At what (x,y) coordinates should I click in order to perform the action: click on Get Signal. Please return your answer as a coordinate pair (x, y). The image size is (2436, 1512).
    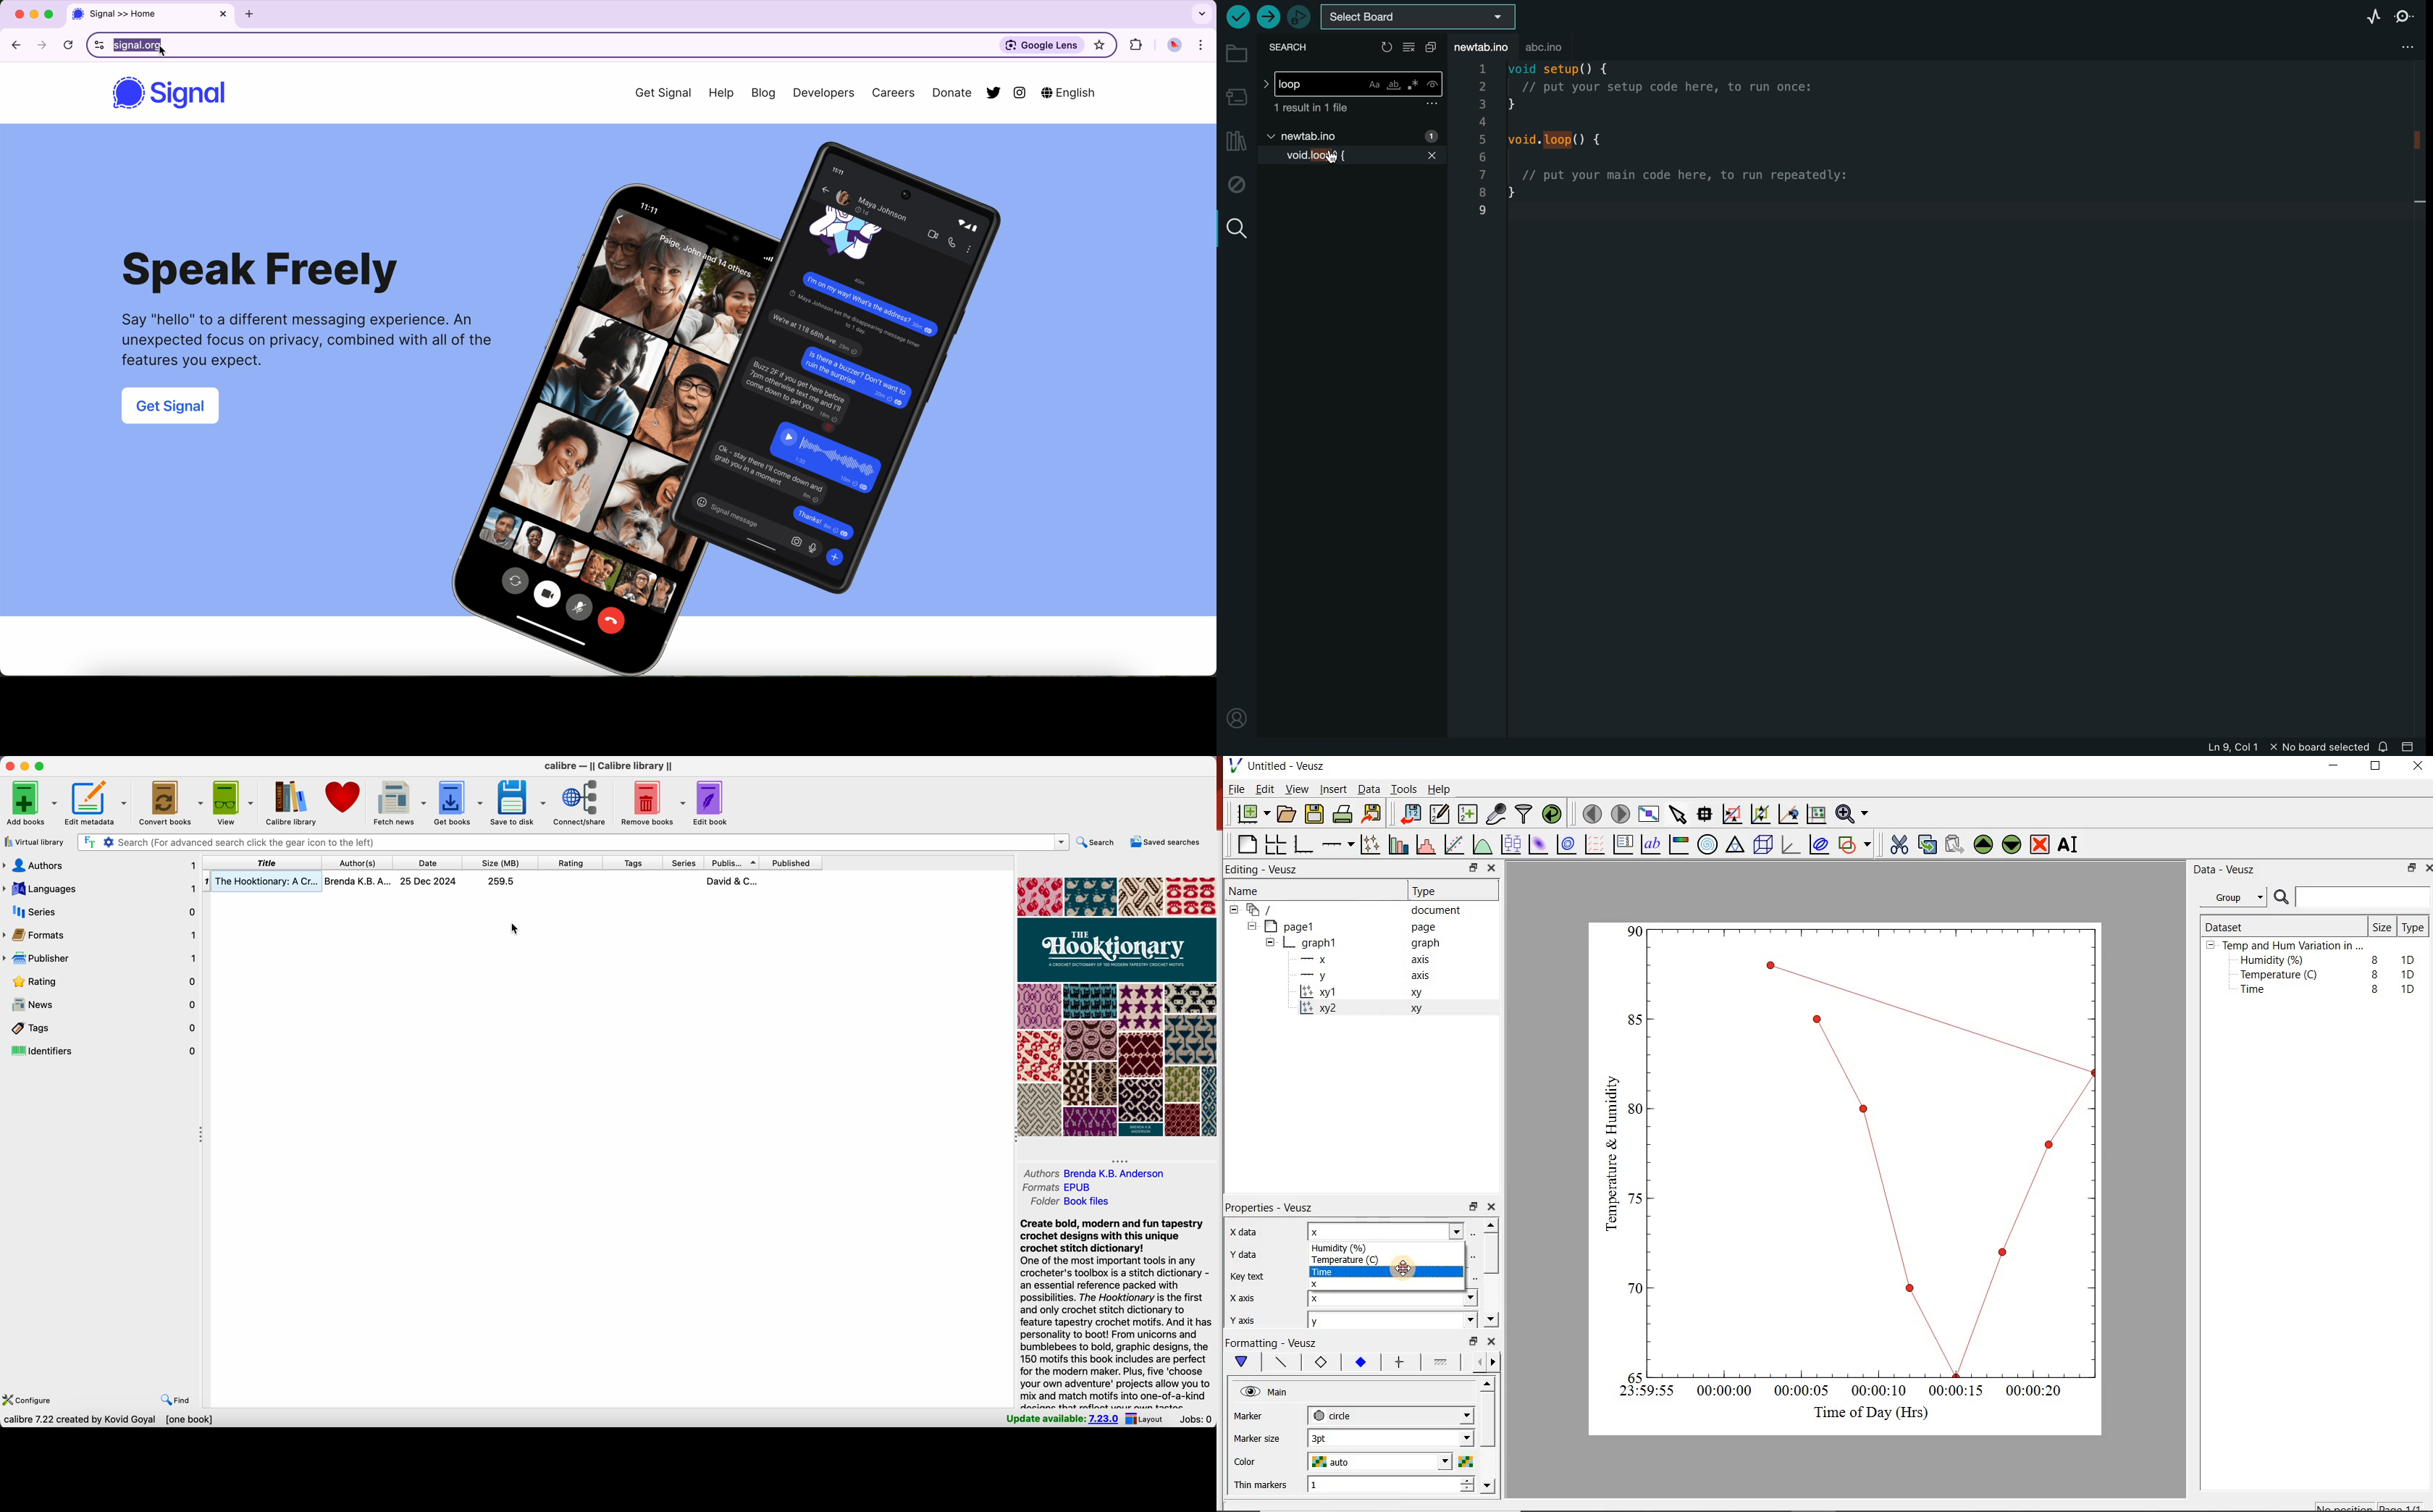
    Looking at the image, I should click on (656, 92).